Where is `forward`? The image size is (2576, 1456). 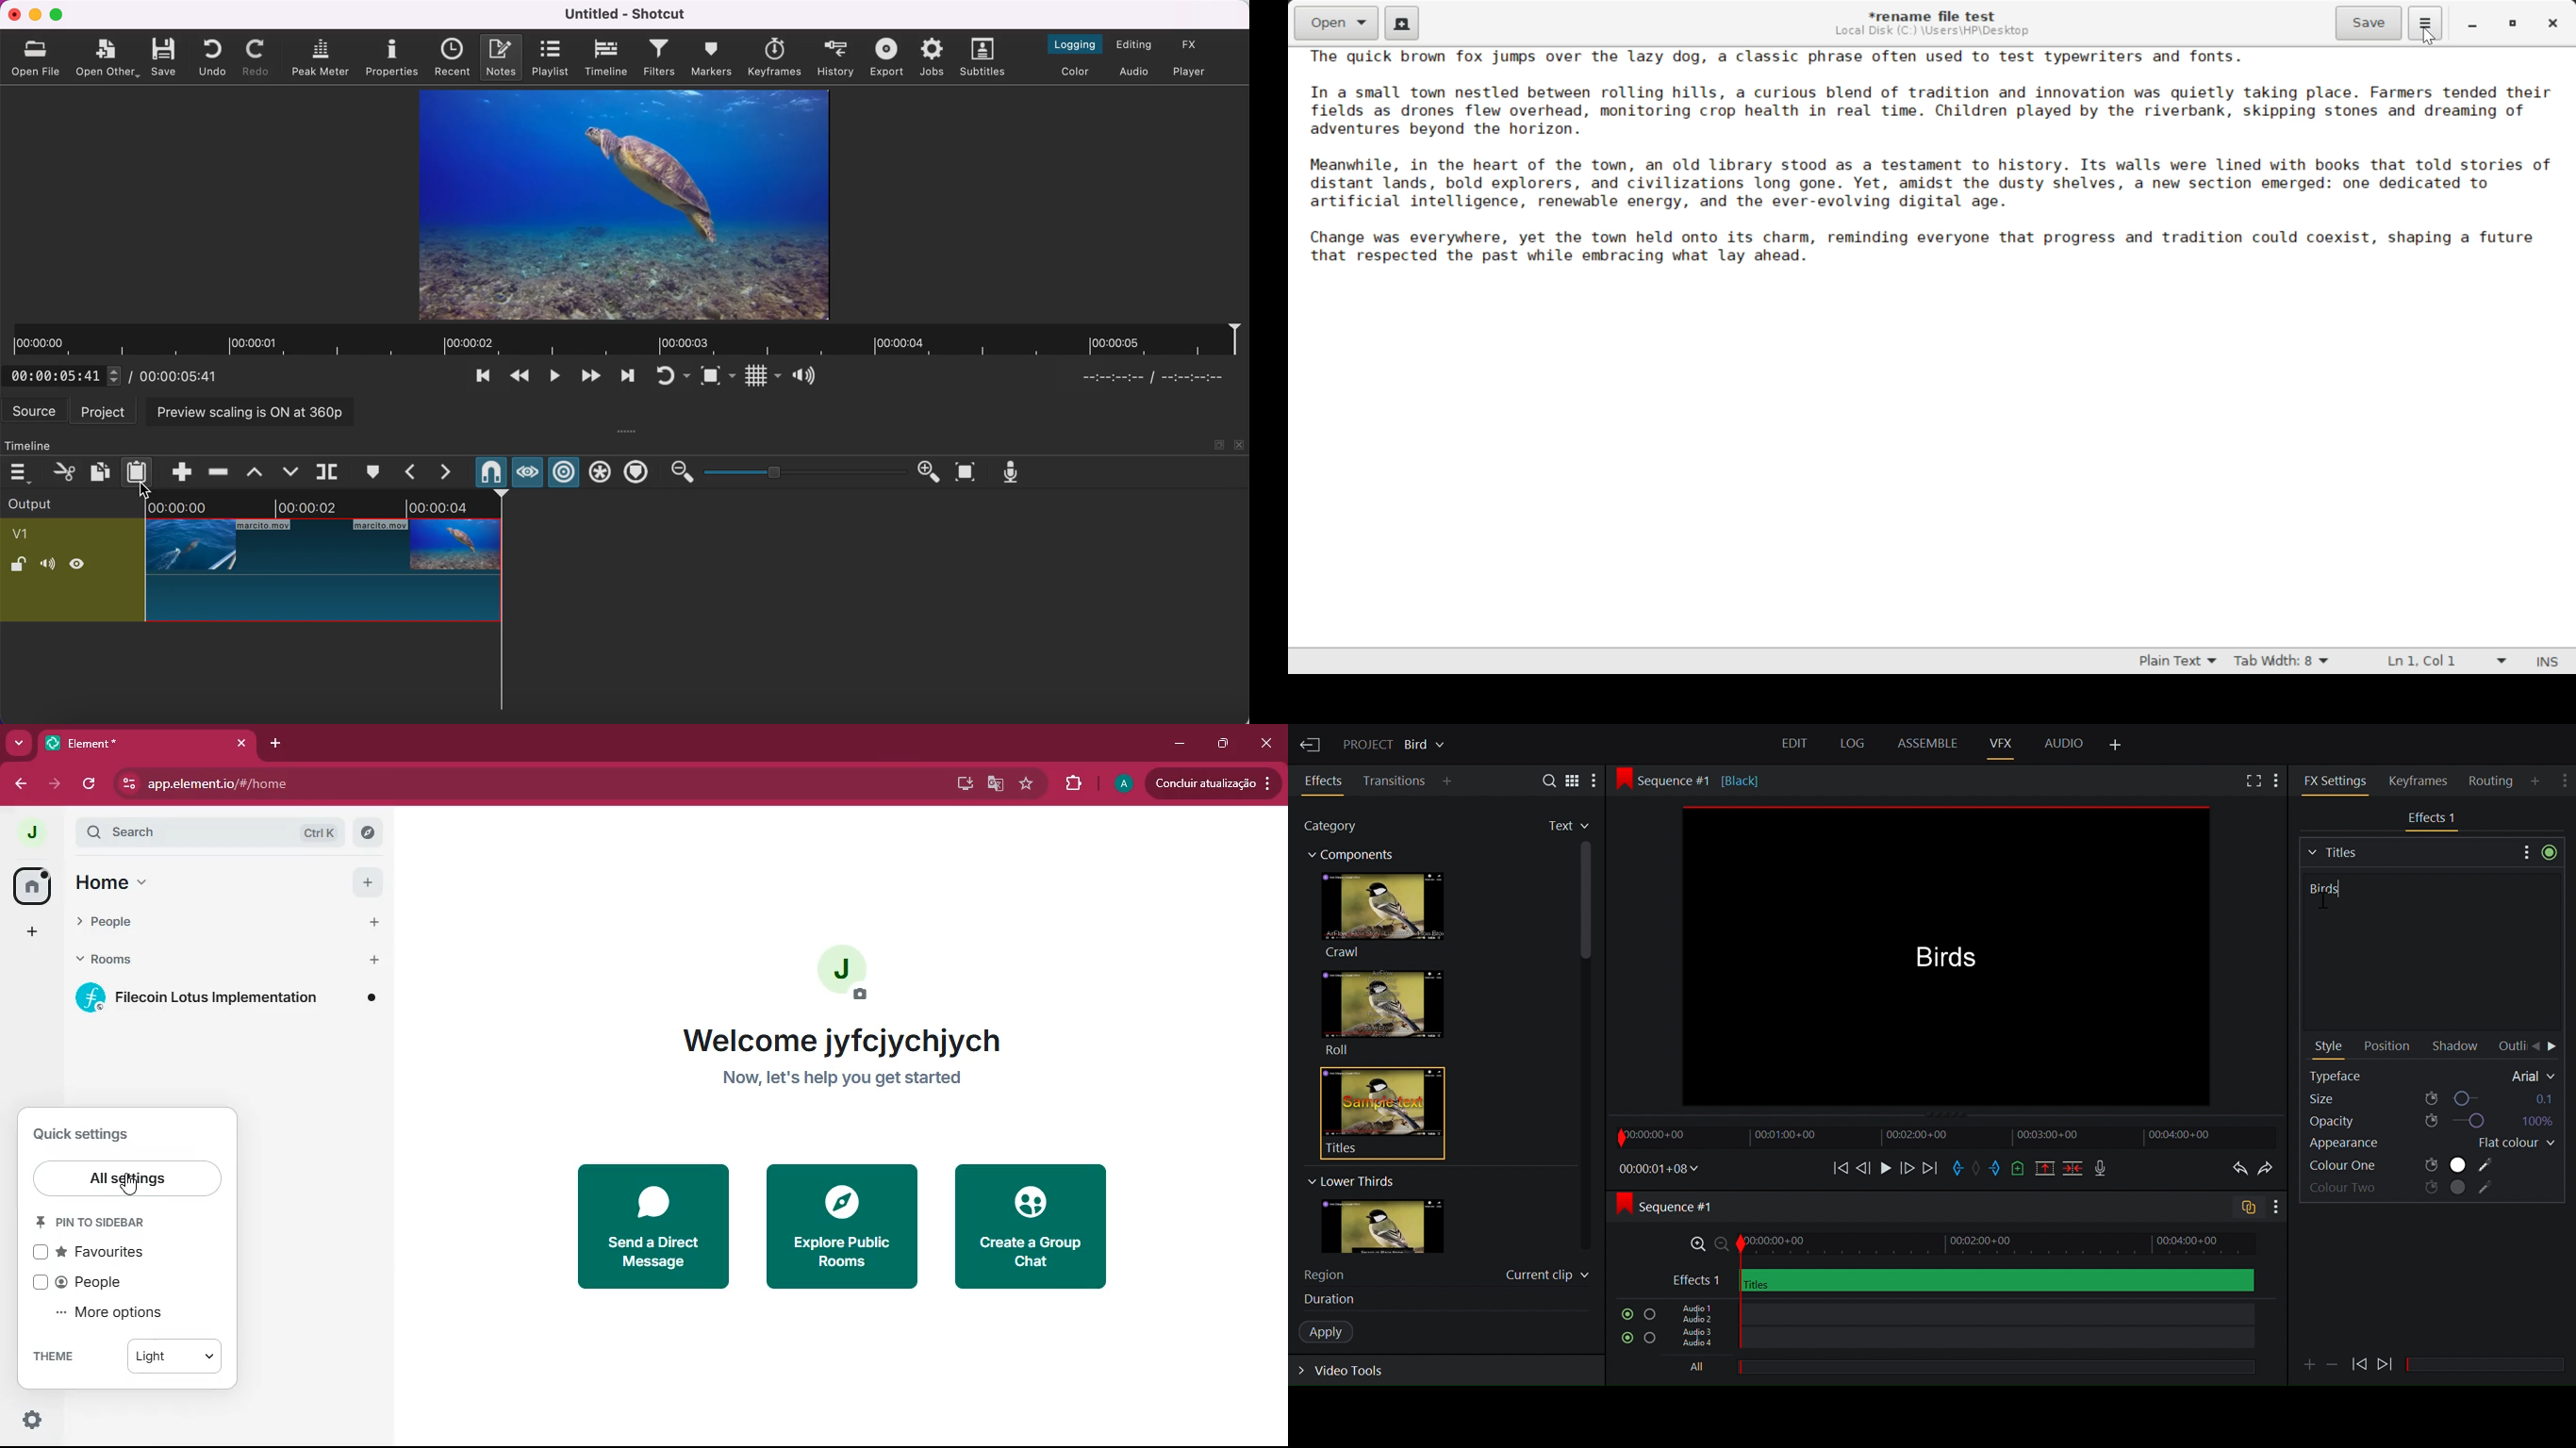
forward is located at coordinates (53, 784).